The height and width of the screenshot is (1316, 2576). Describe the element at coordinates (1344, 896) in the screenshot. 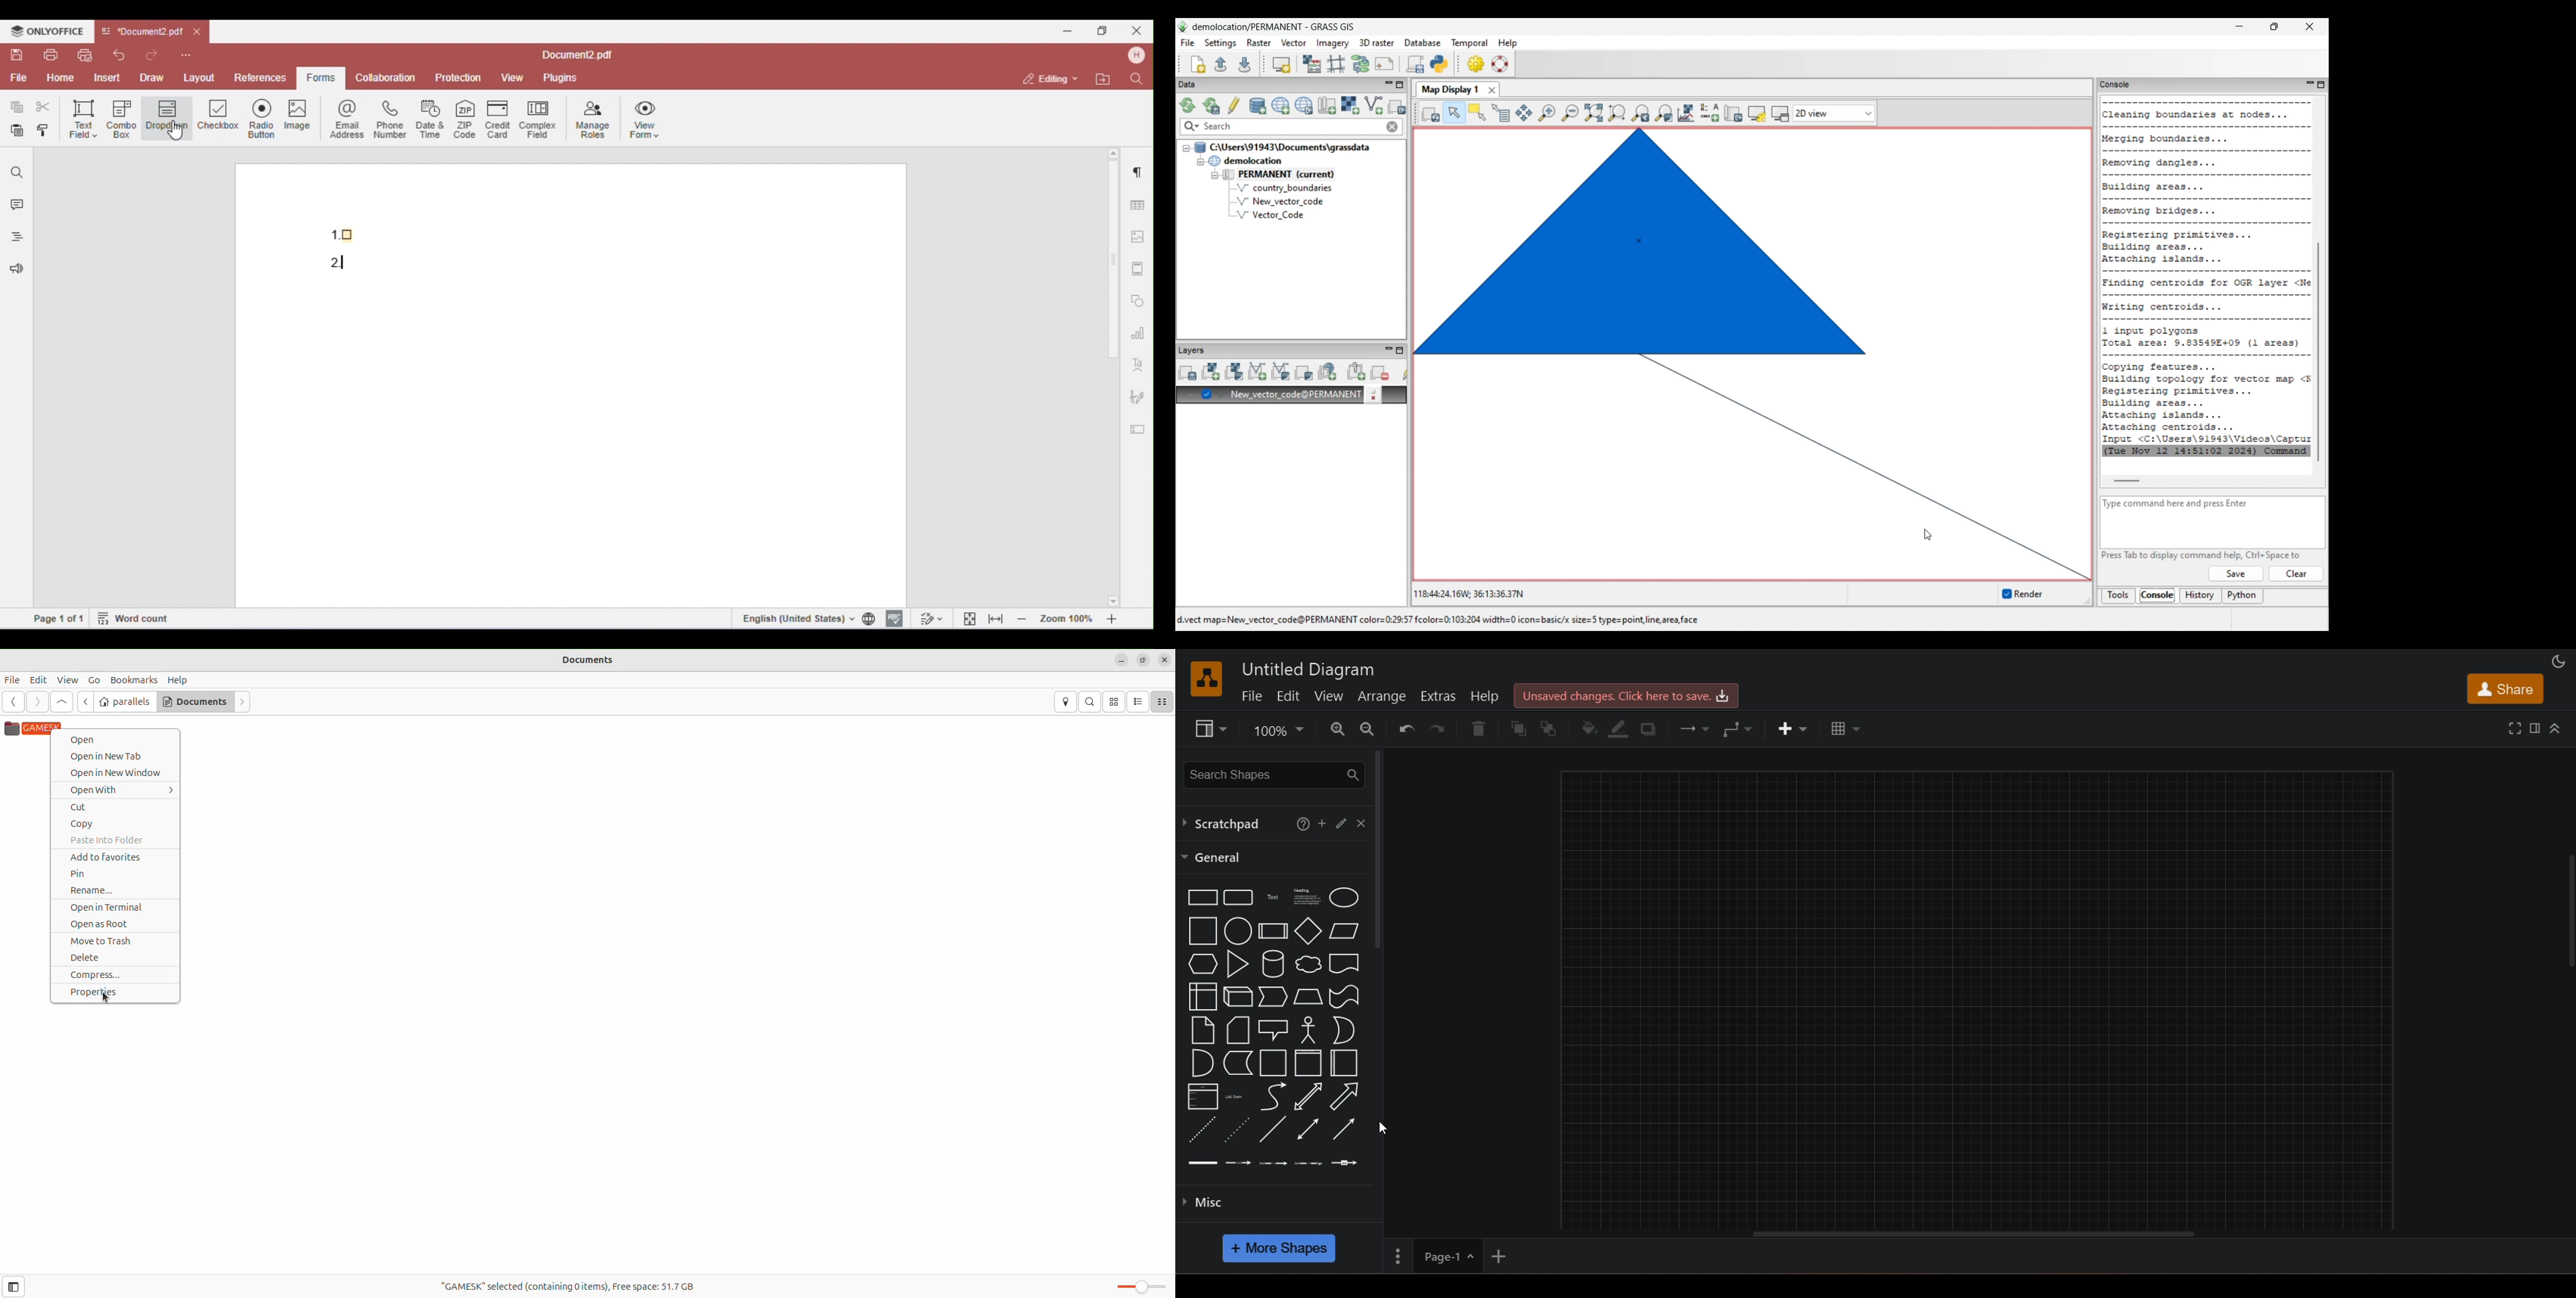

I see `ellipse` at that location.